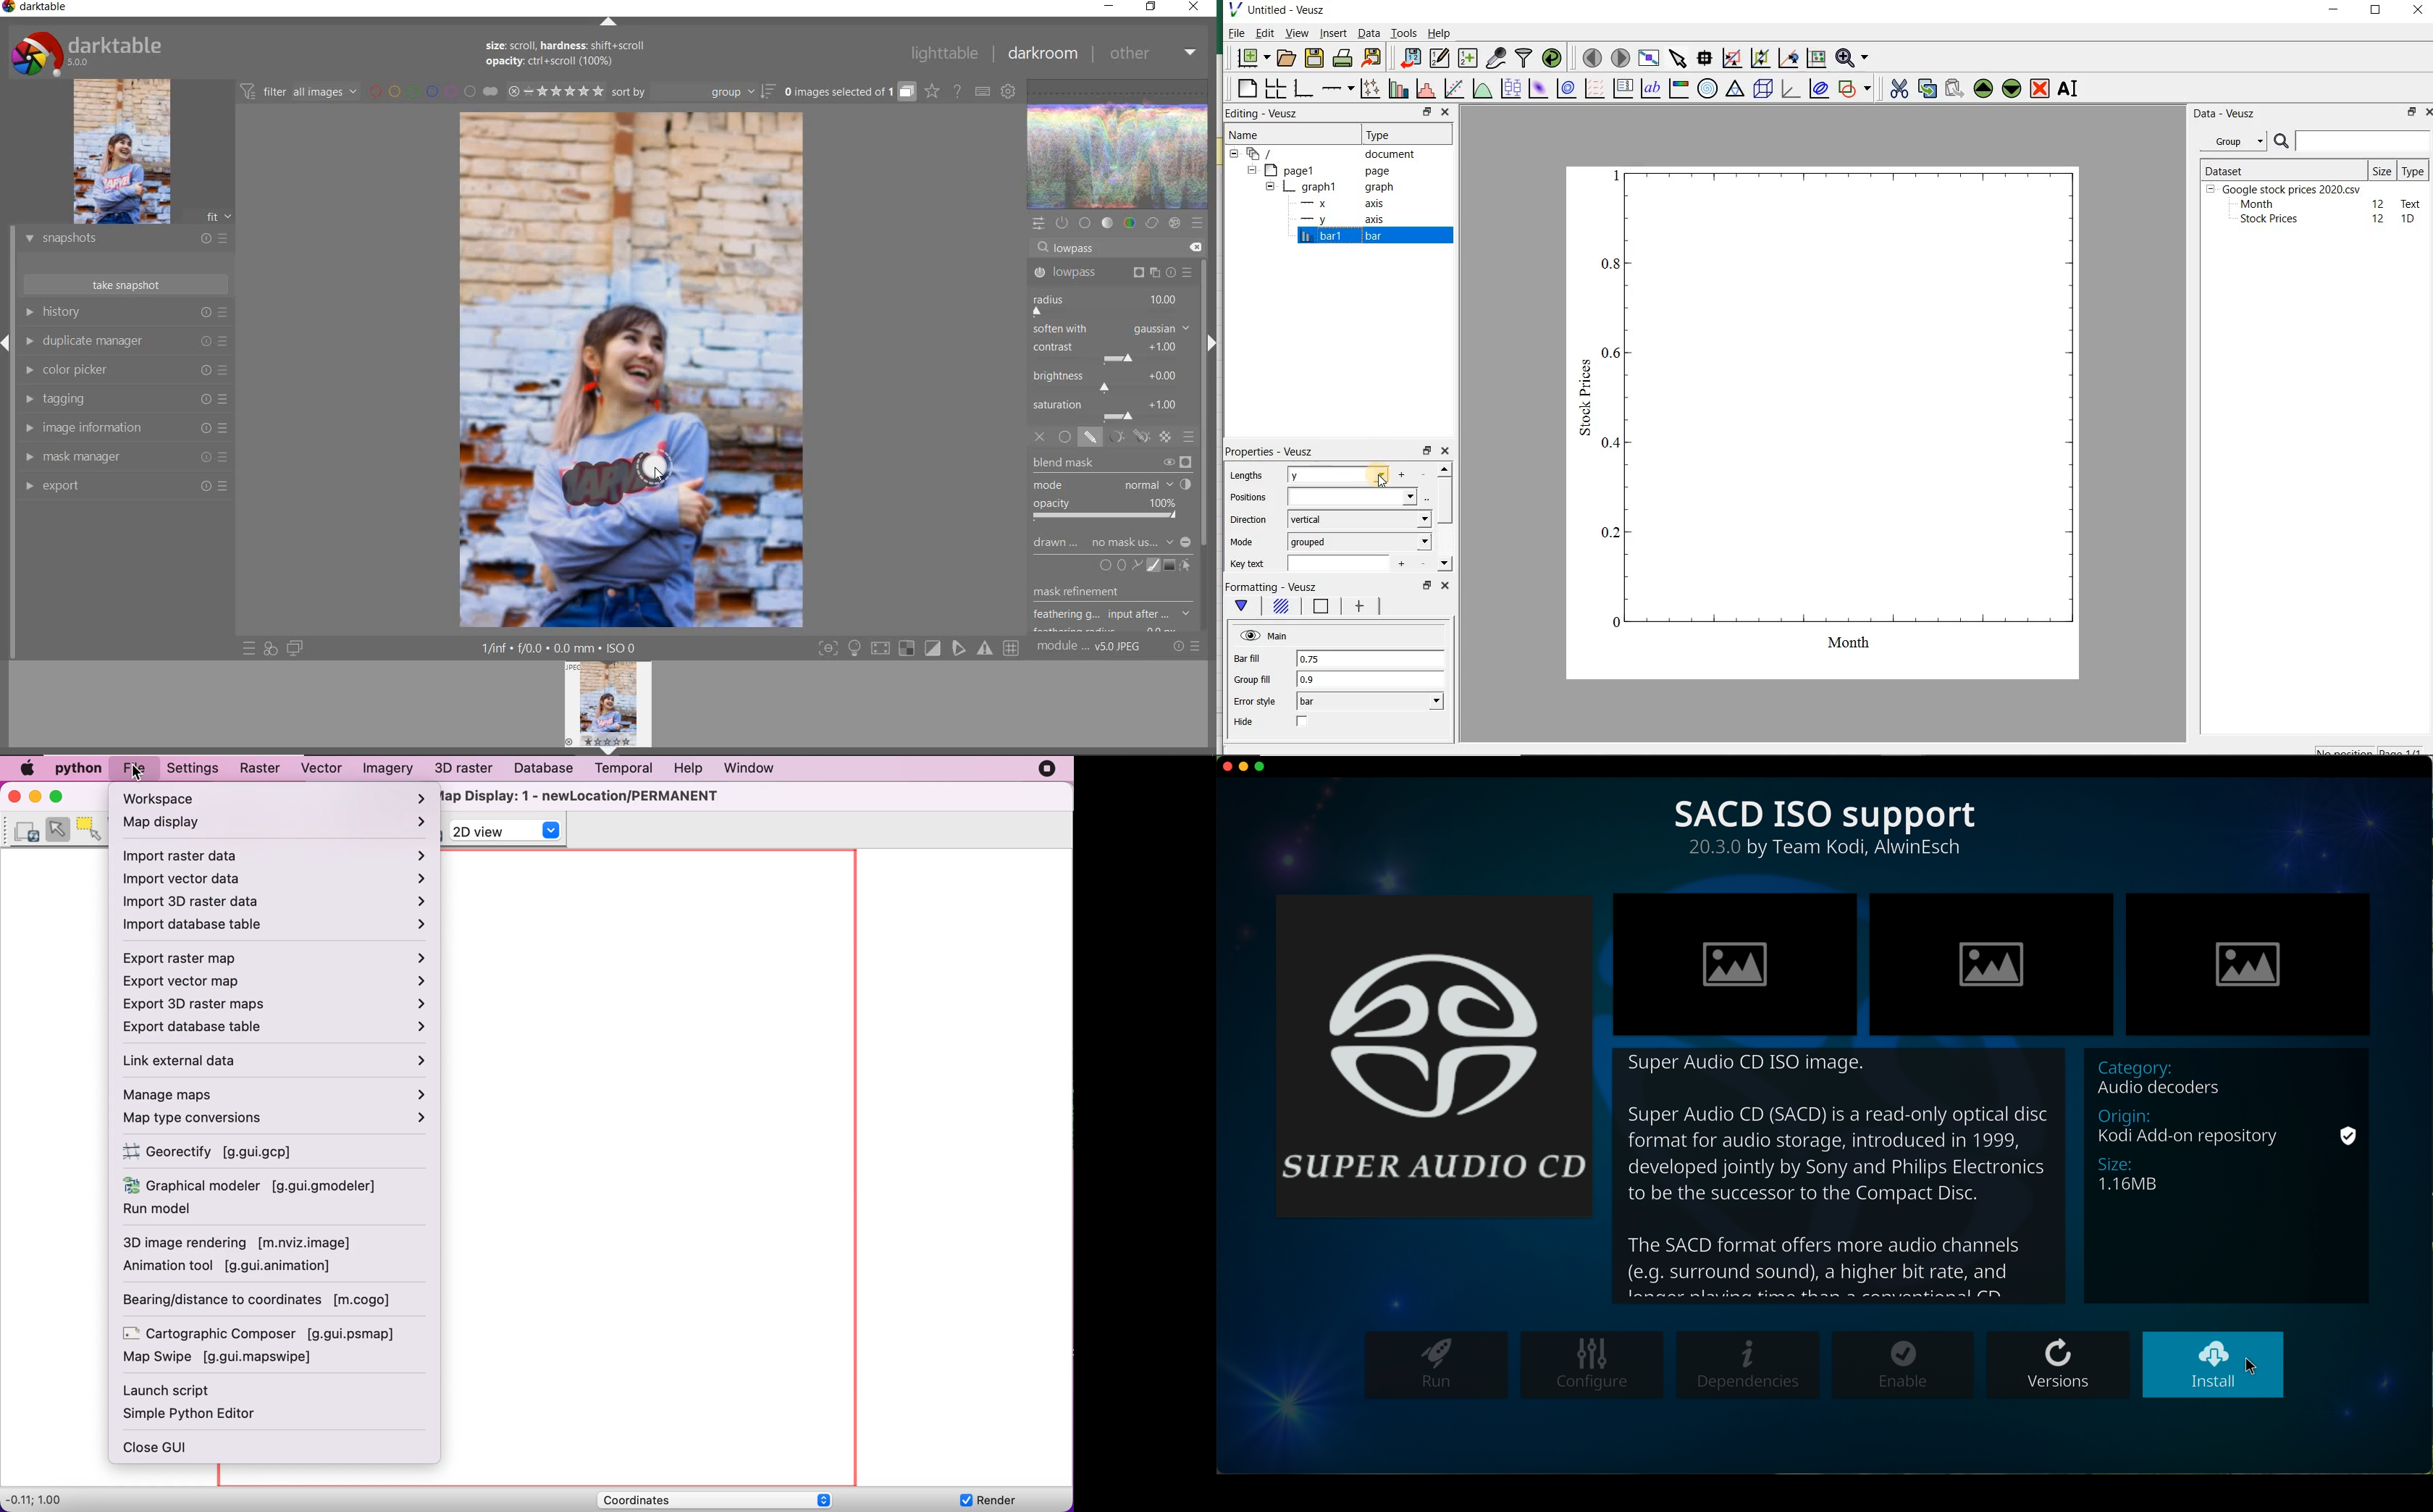  What do you see at coordinates (1108, 224) in the screenshot?
I see `tone` at bounding box center [1108, 224].